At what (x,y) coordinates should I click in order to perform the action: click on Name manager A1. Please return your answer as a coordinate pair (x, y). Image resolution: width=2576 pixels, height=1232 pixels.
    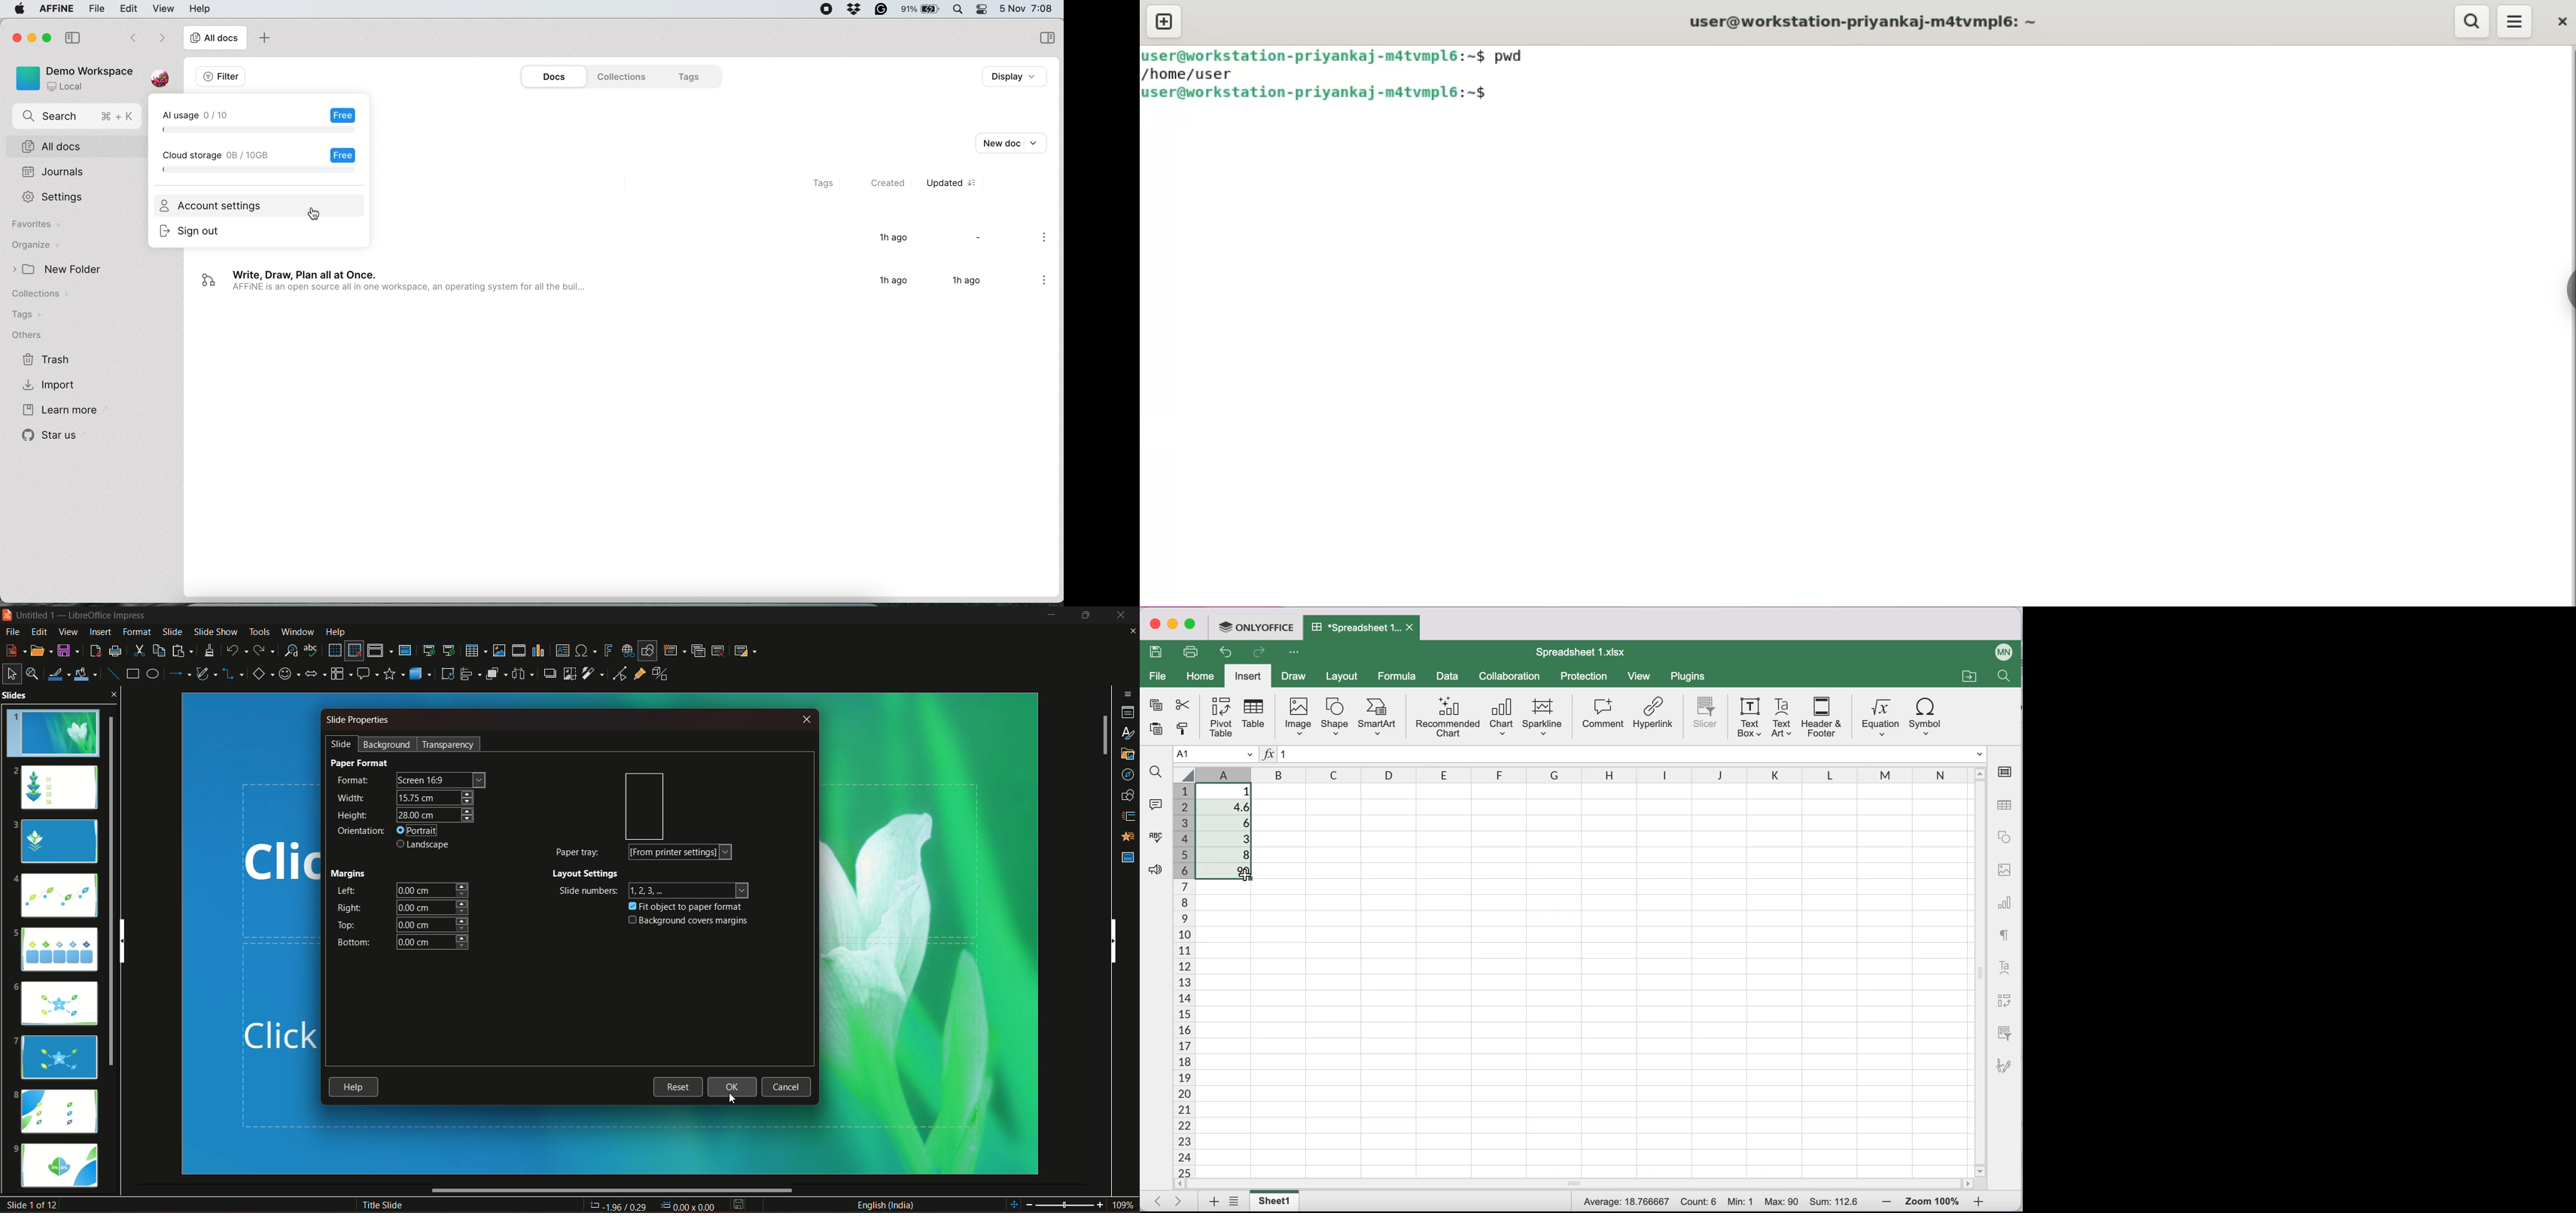
    Looking at the image, I should click on (1215, 755).